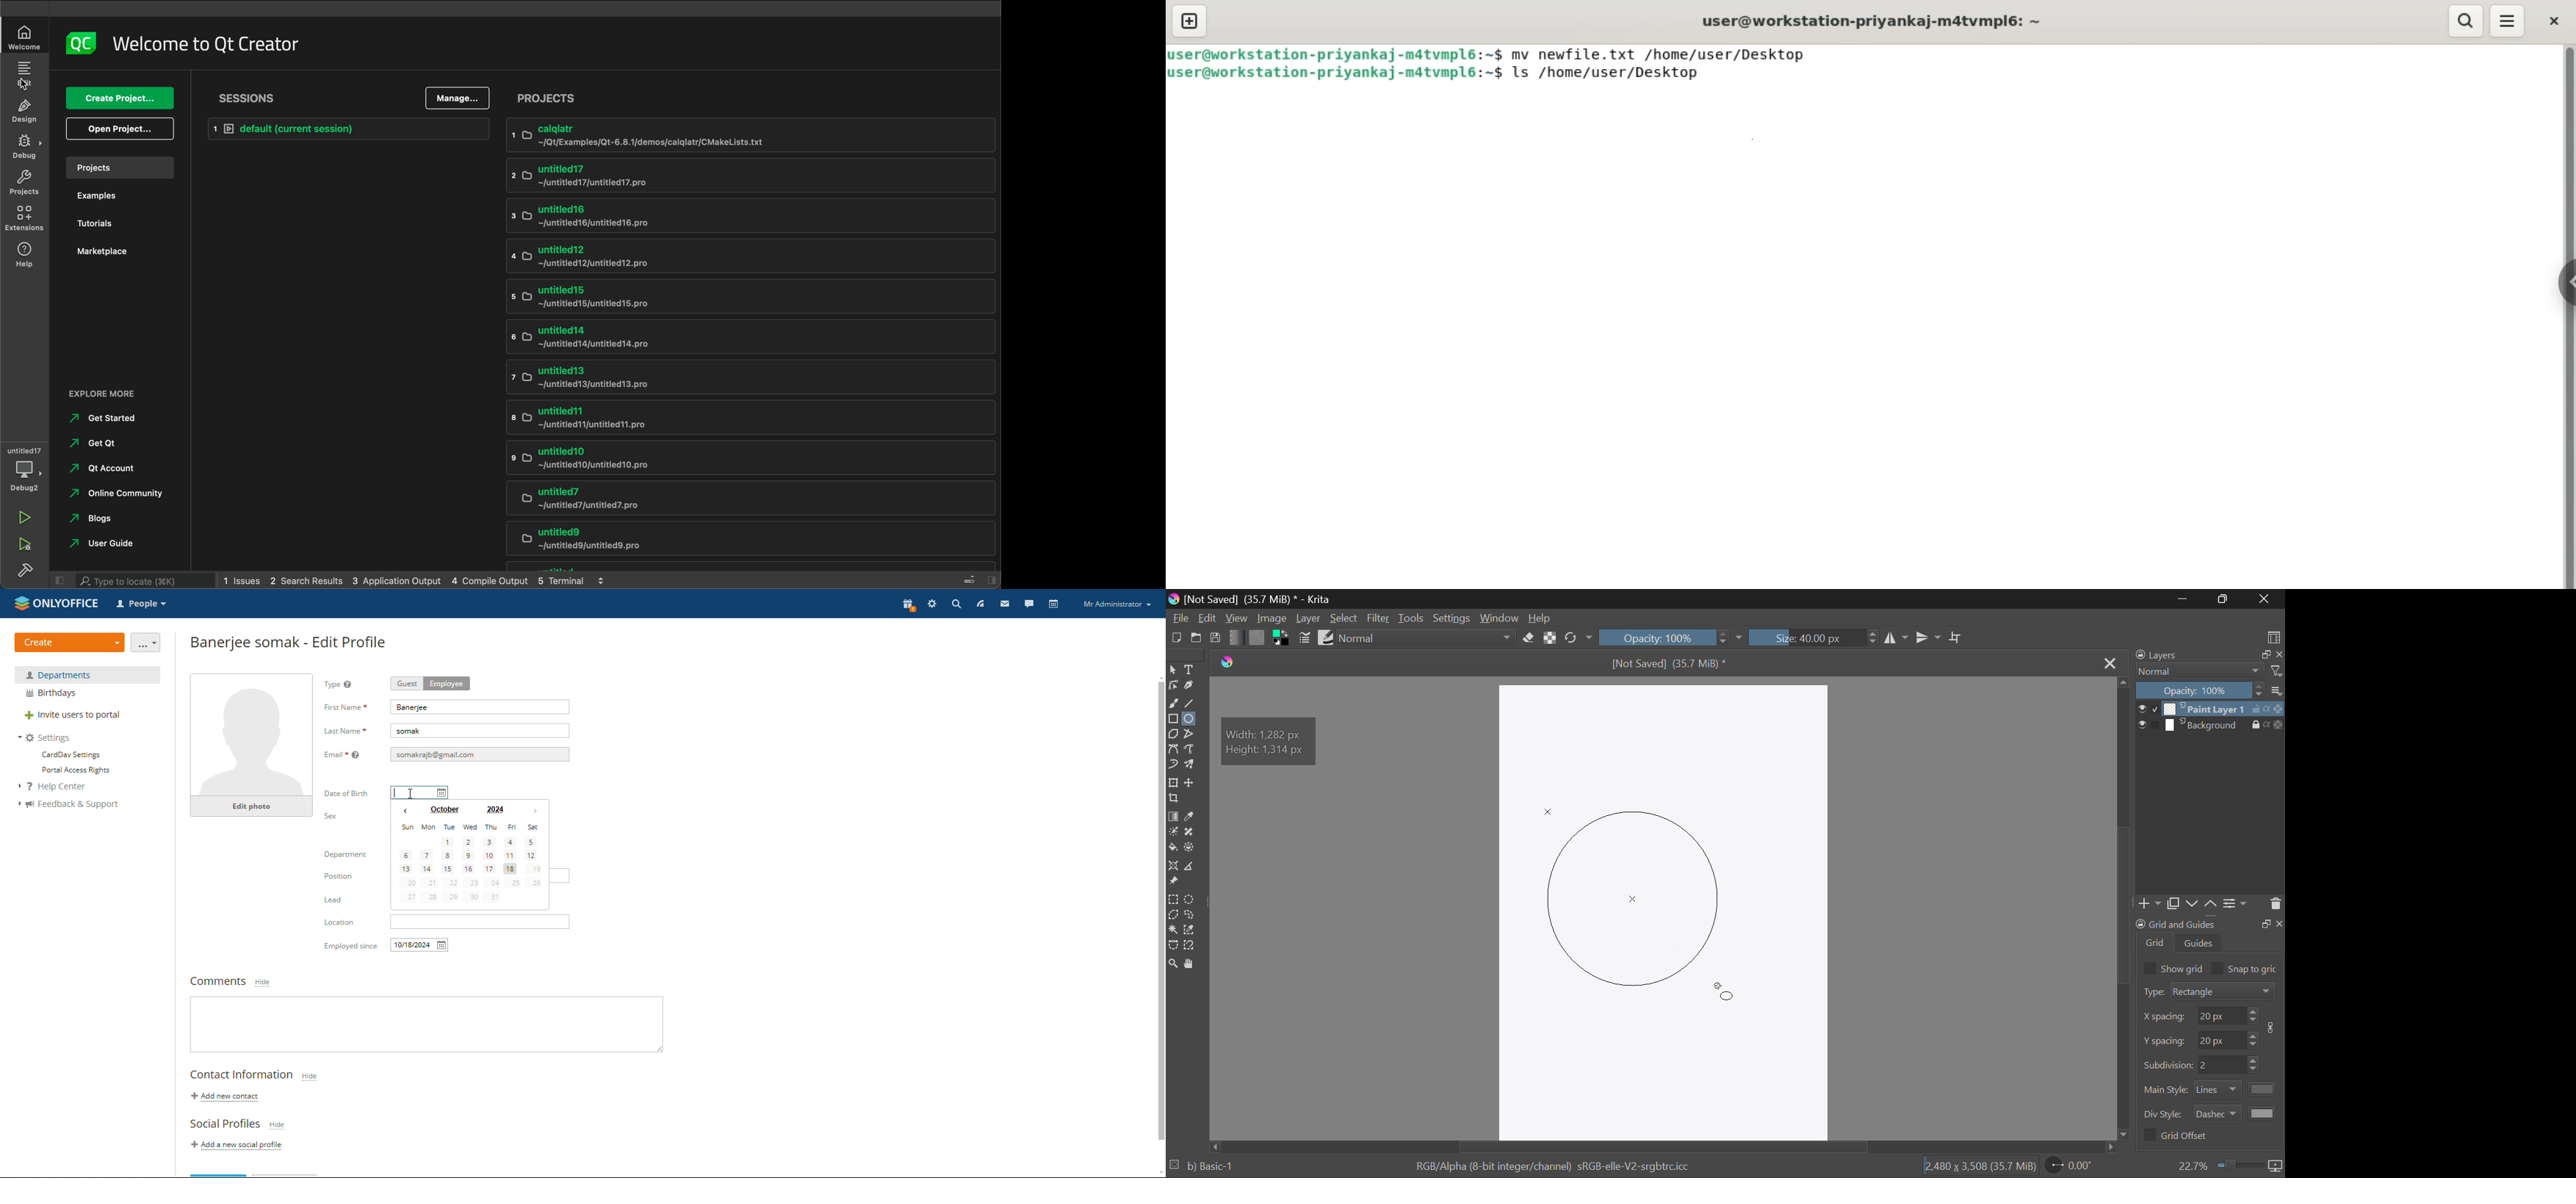  Describe the element at coordinates (480, 707) in the screenshot. I see `first name` at that location.